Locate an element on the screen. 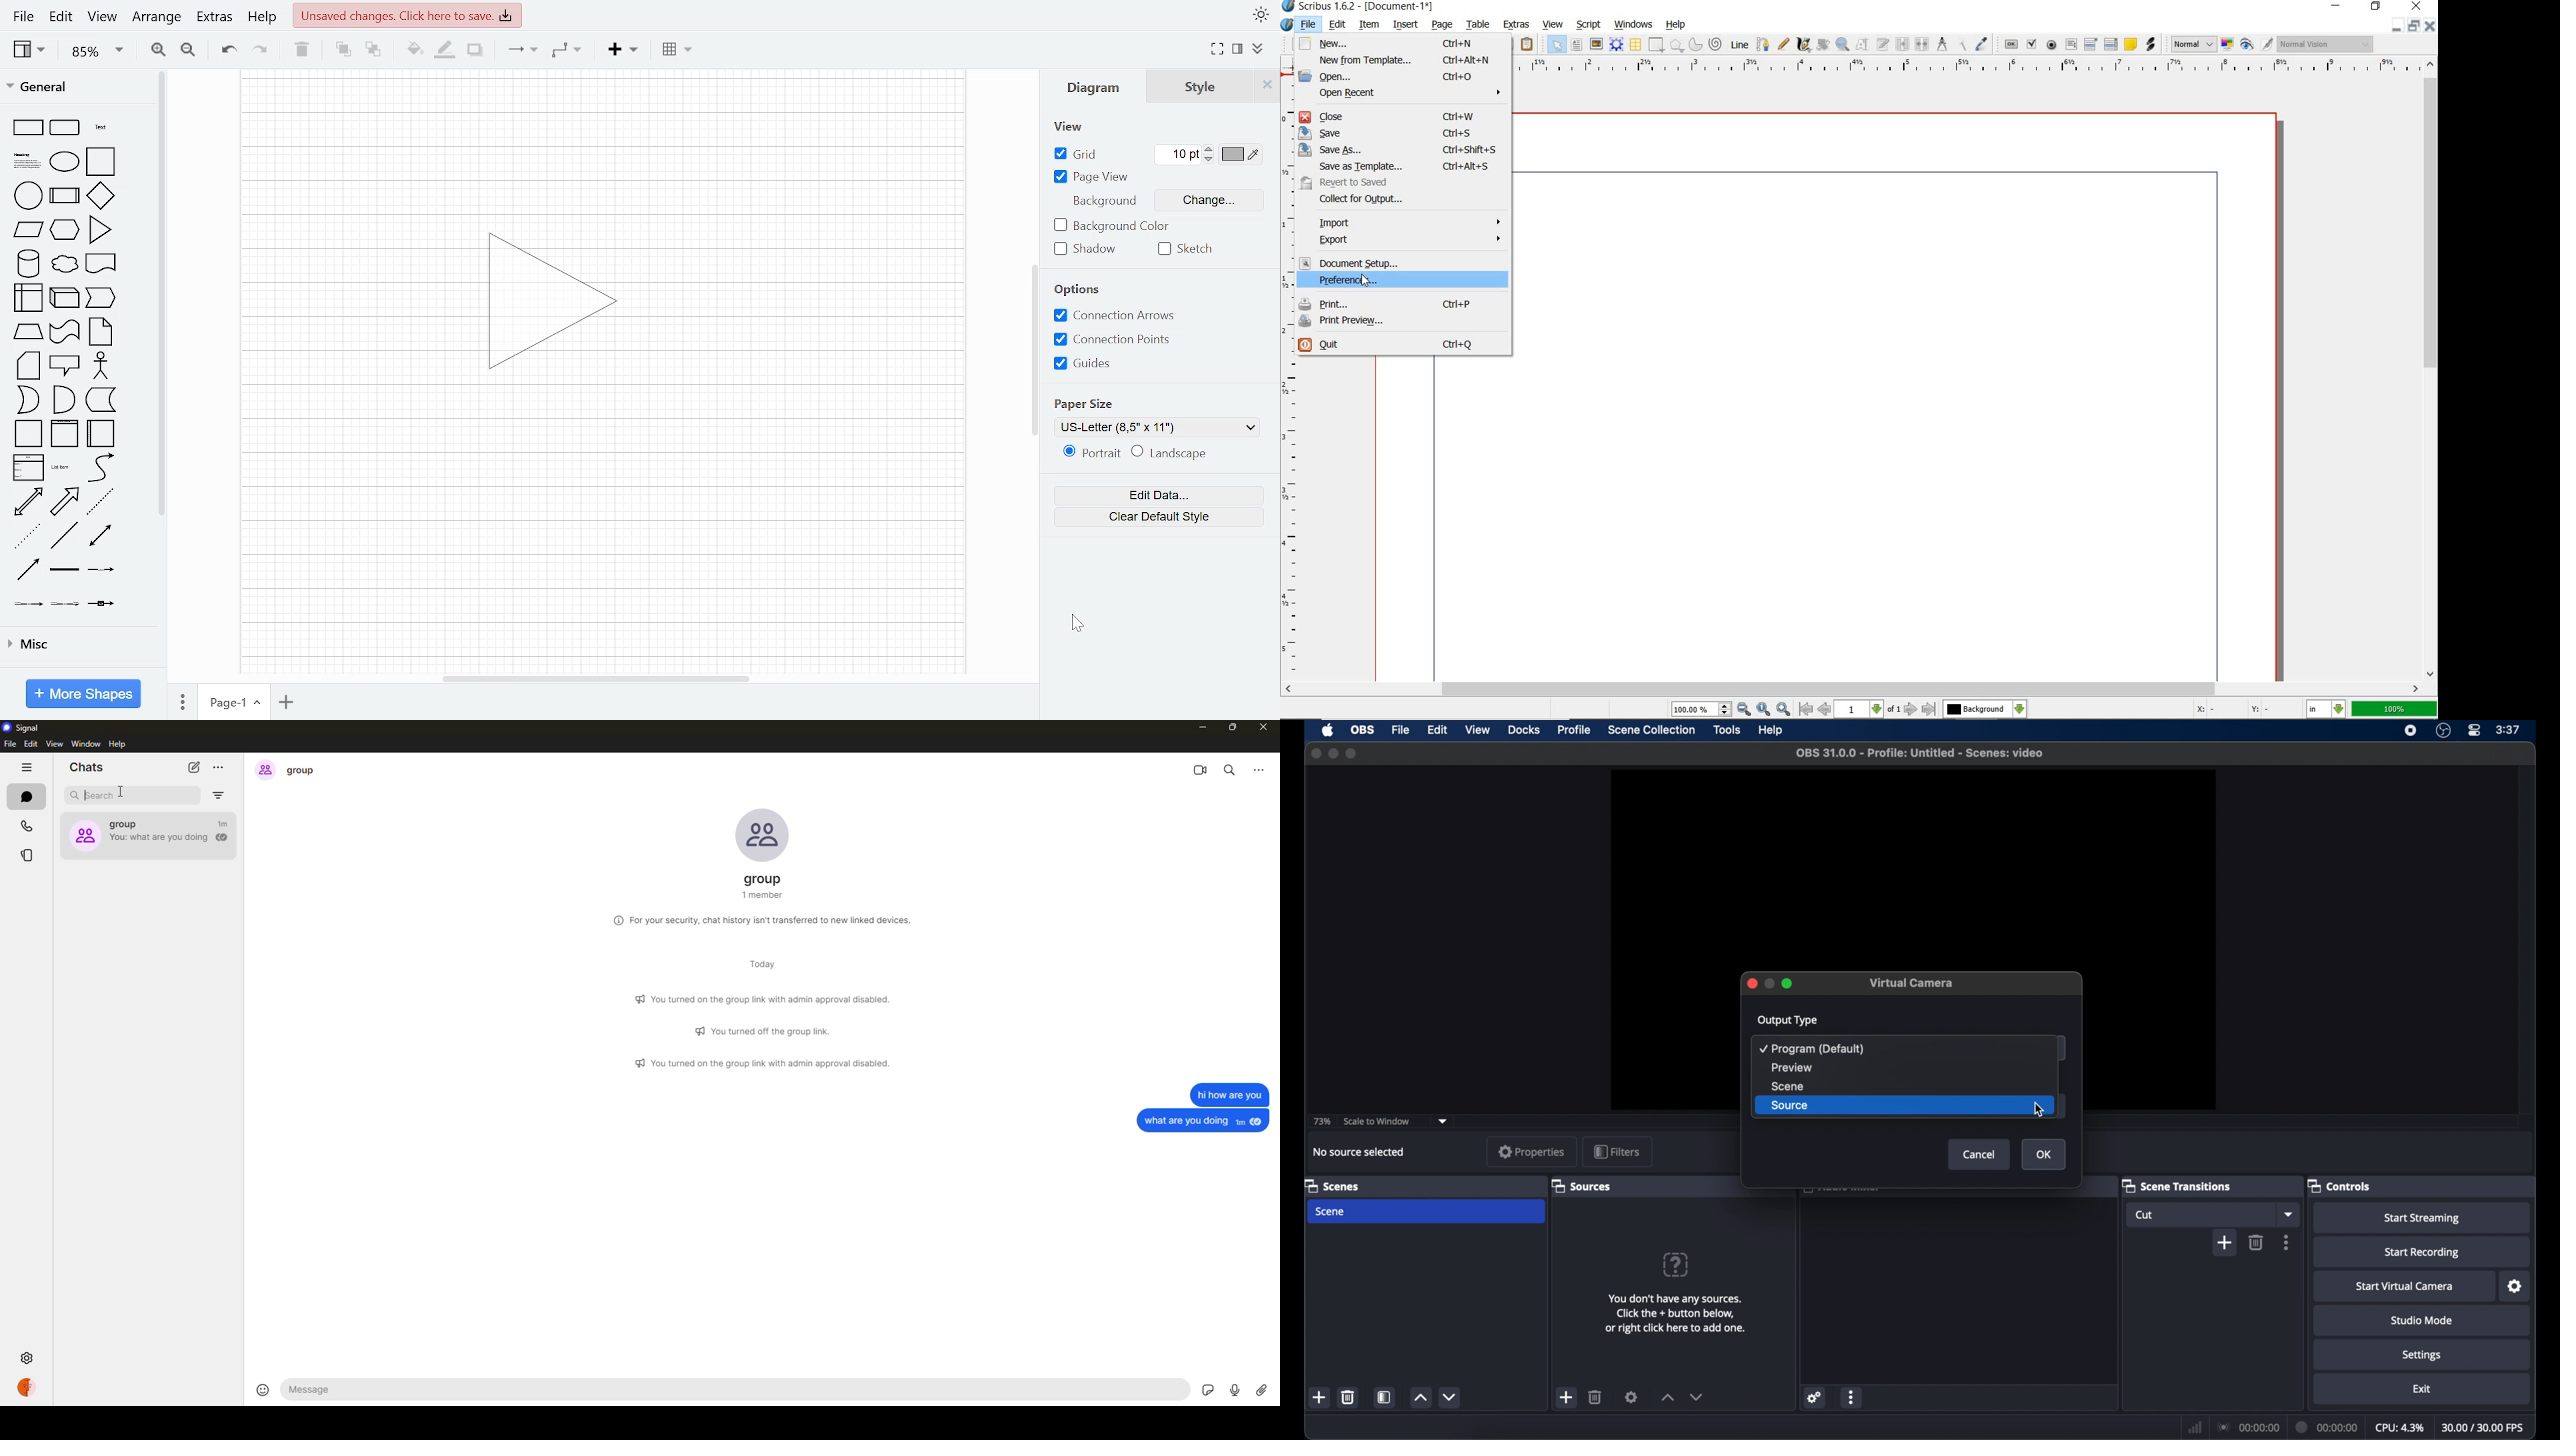 The image size is (2576, 1456). PREFERENCES is located at coordinates (1402, 281).